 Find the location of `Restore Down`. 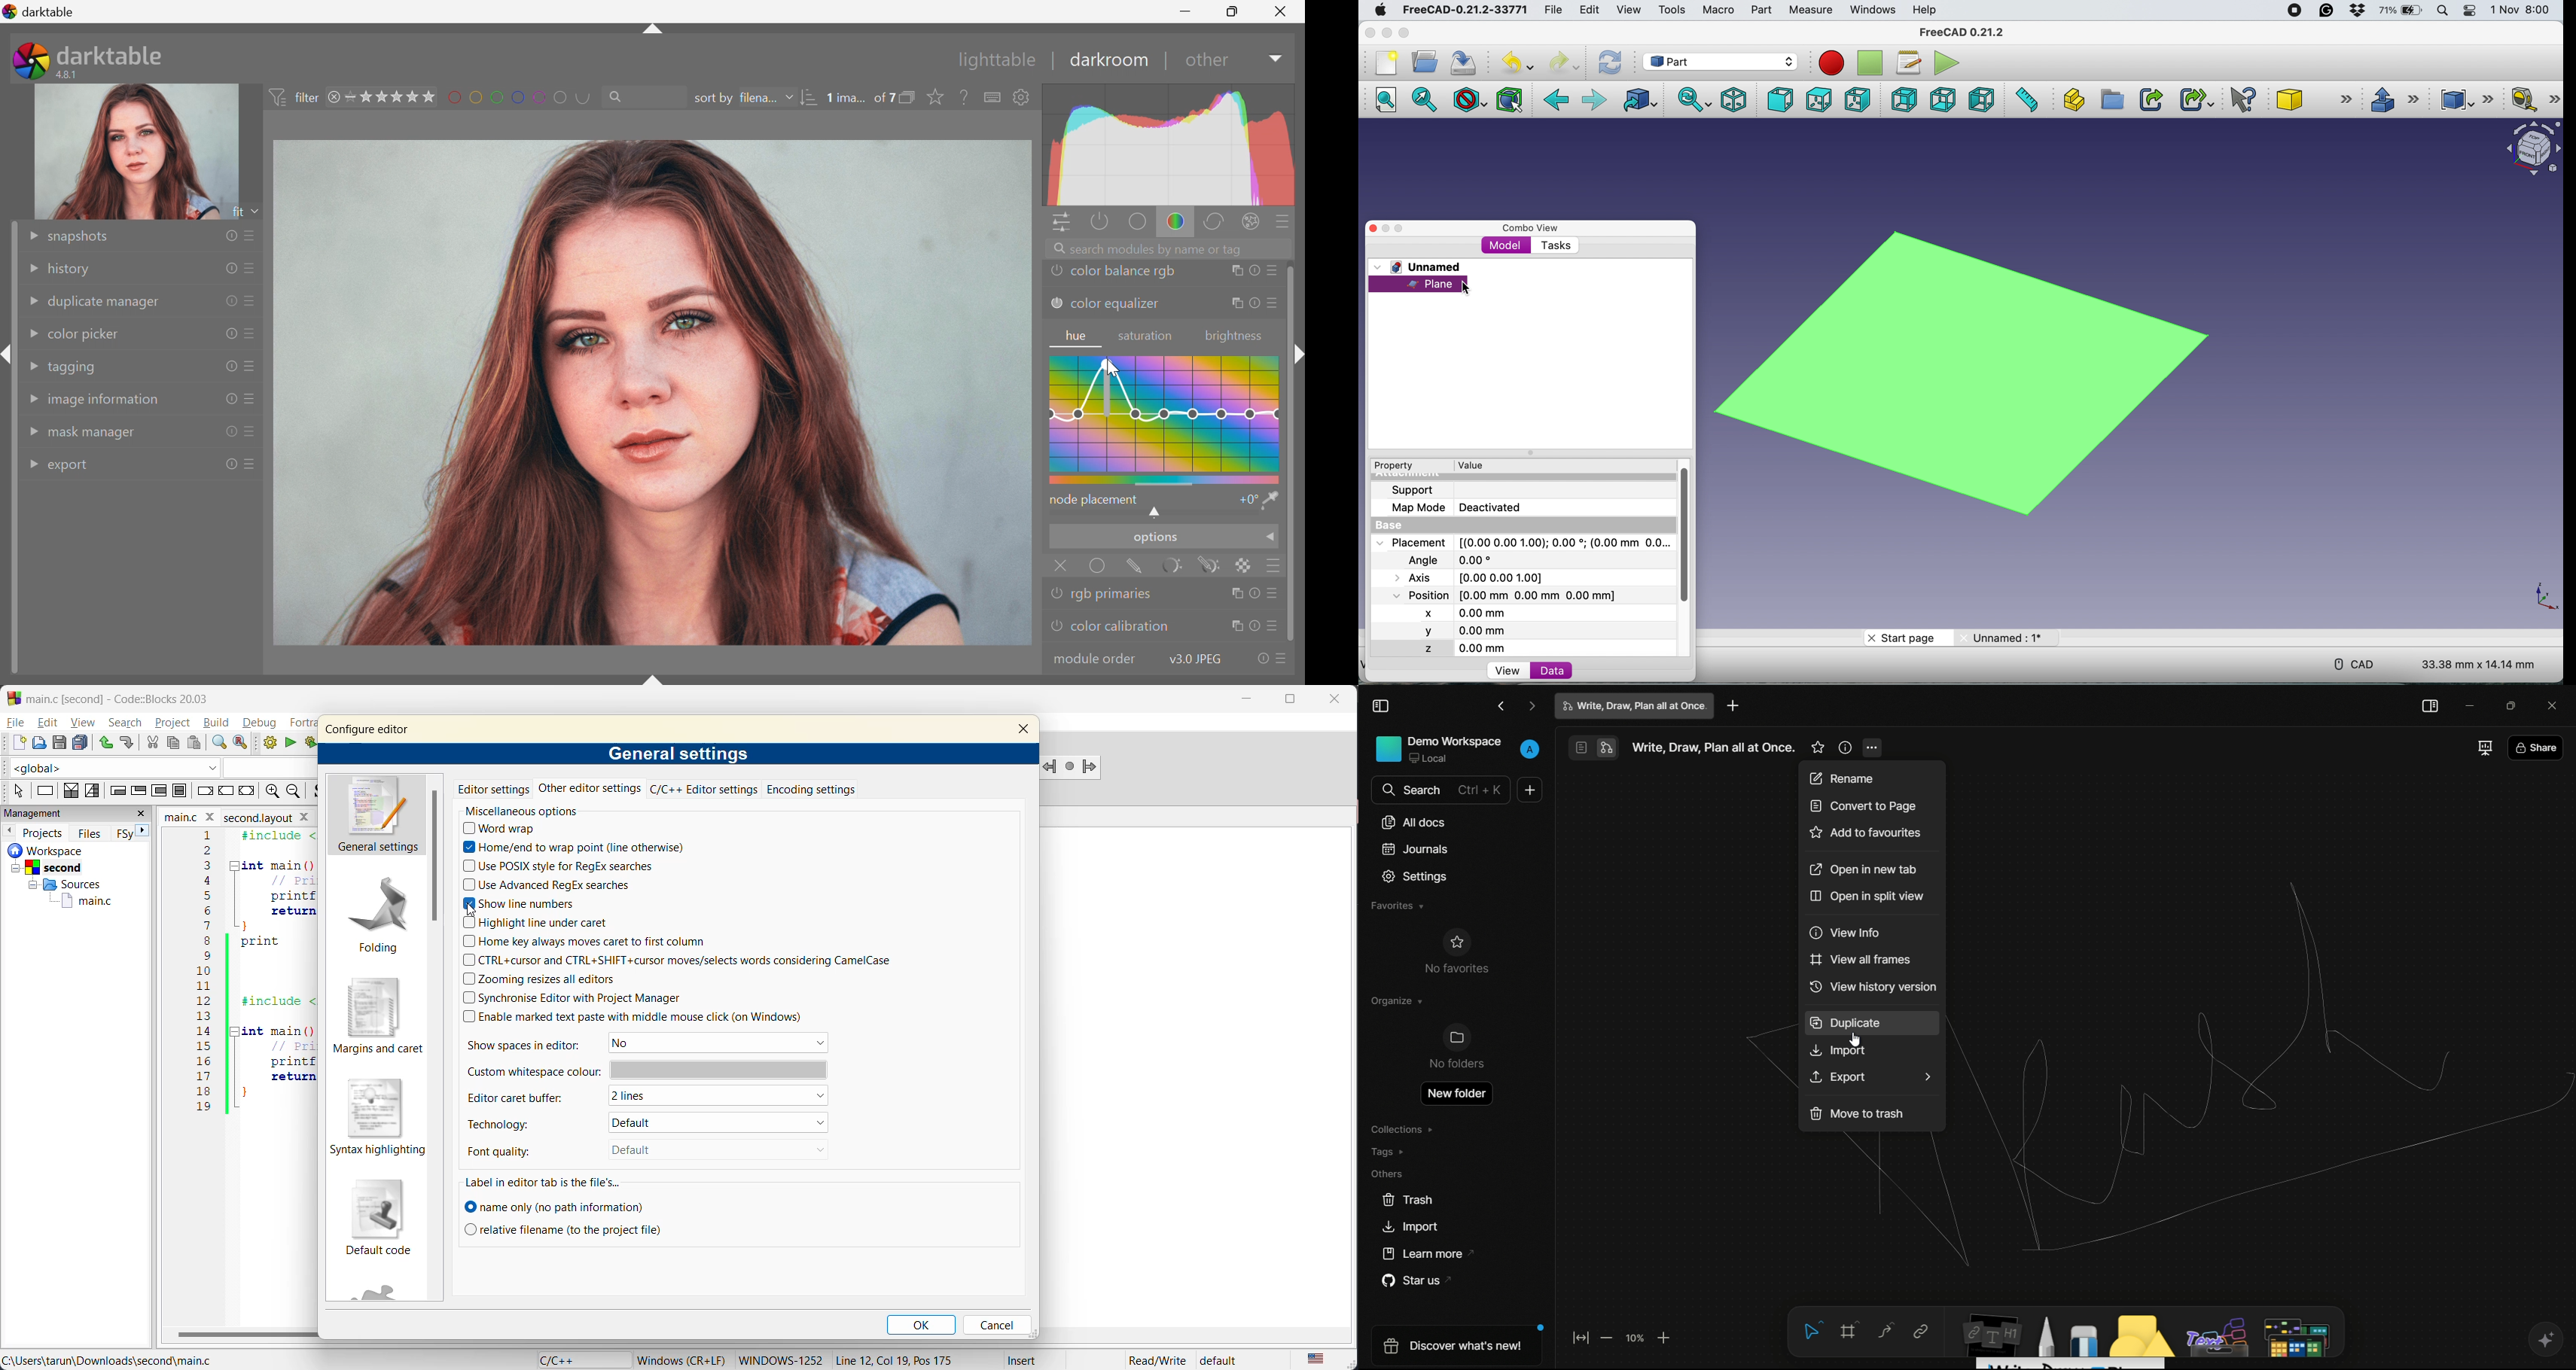

Restore Down is located at coordinates (1234, 13).